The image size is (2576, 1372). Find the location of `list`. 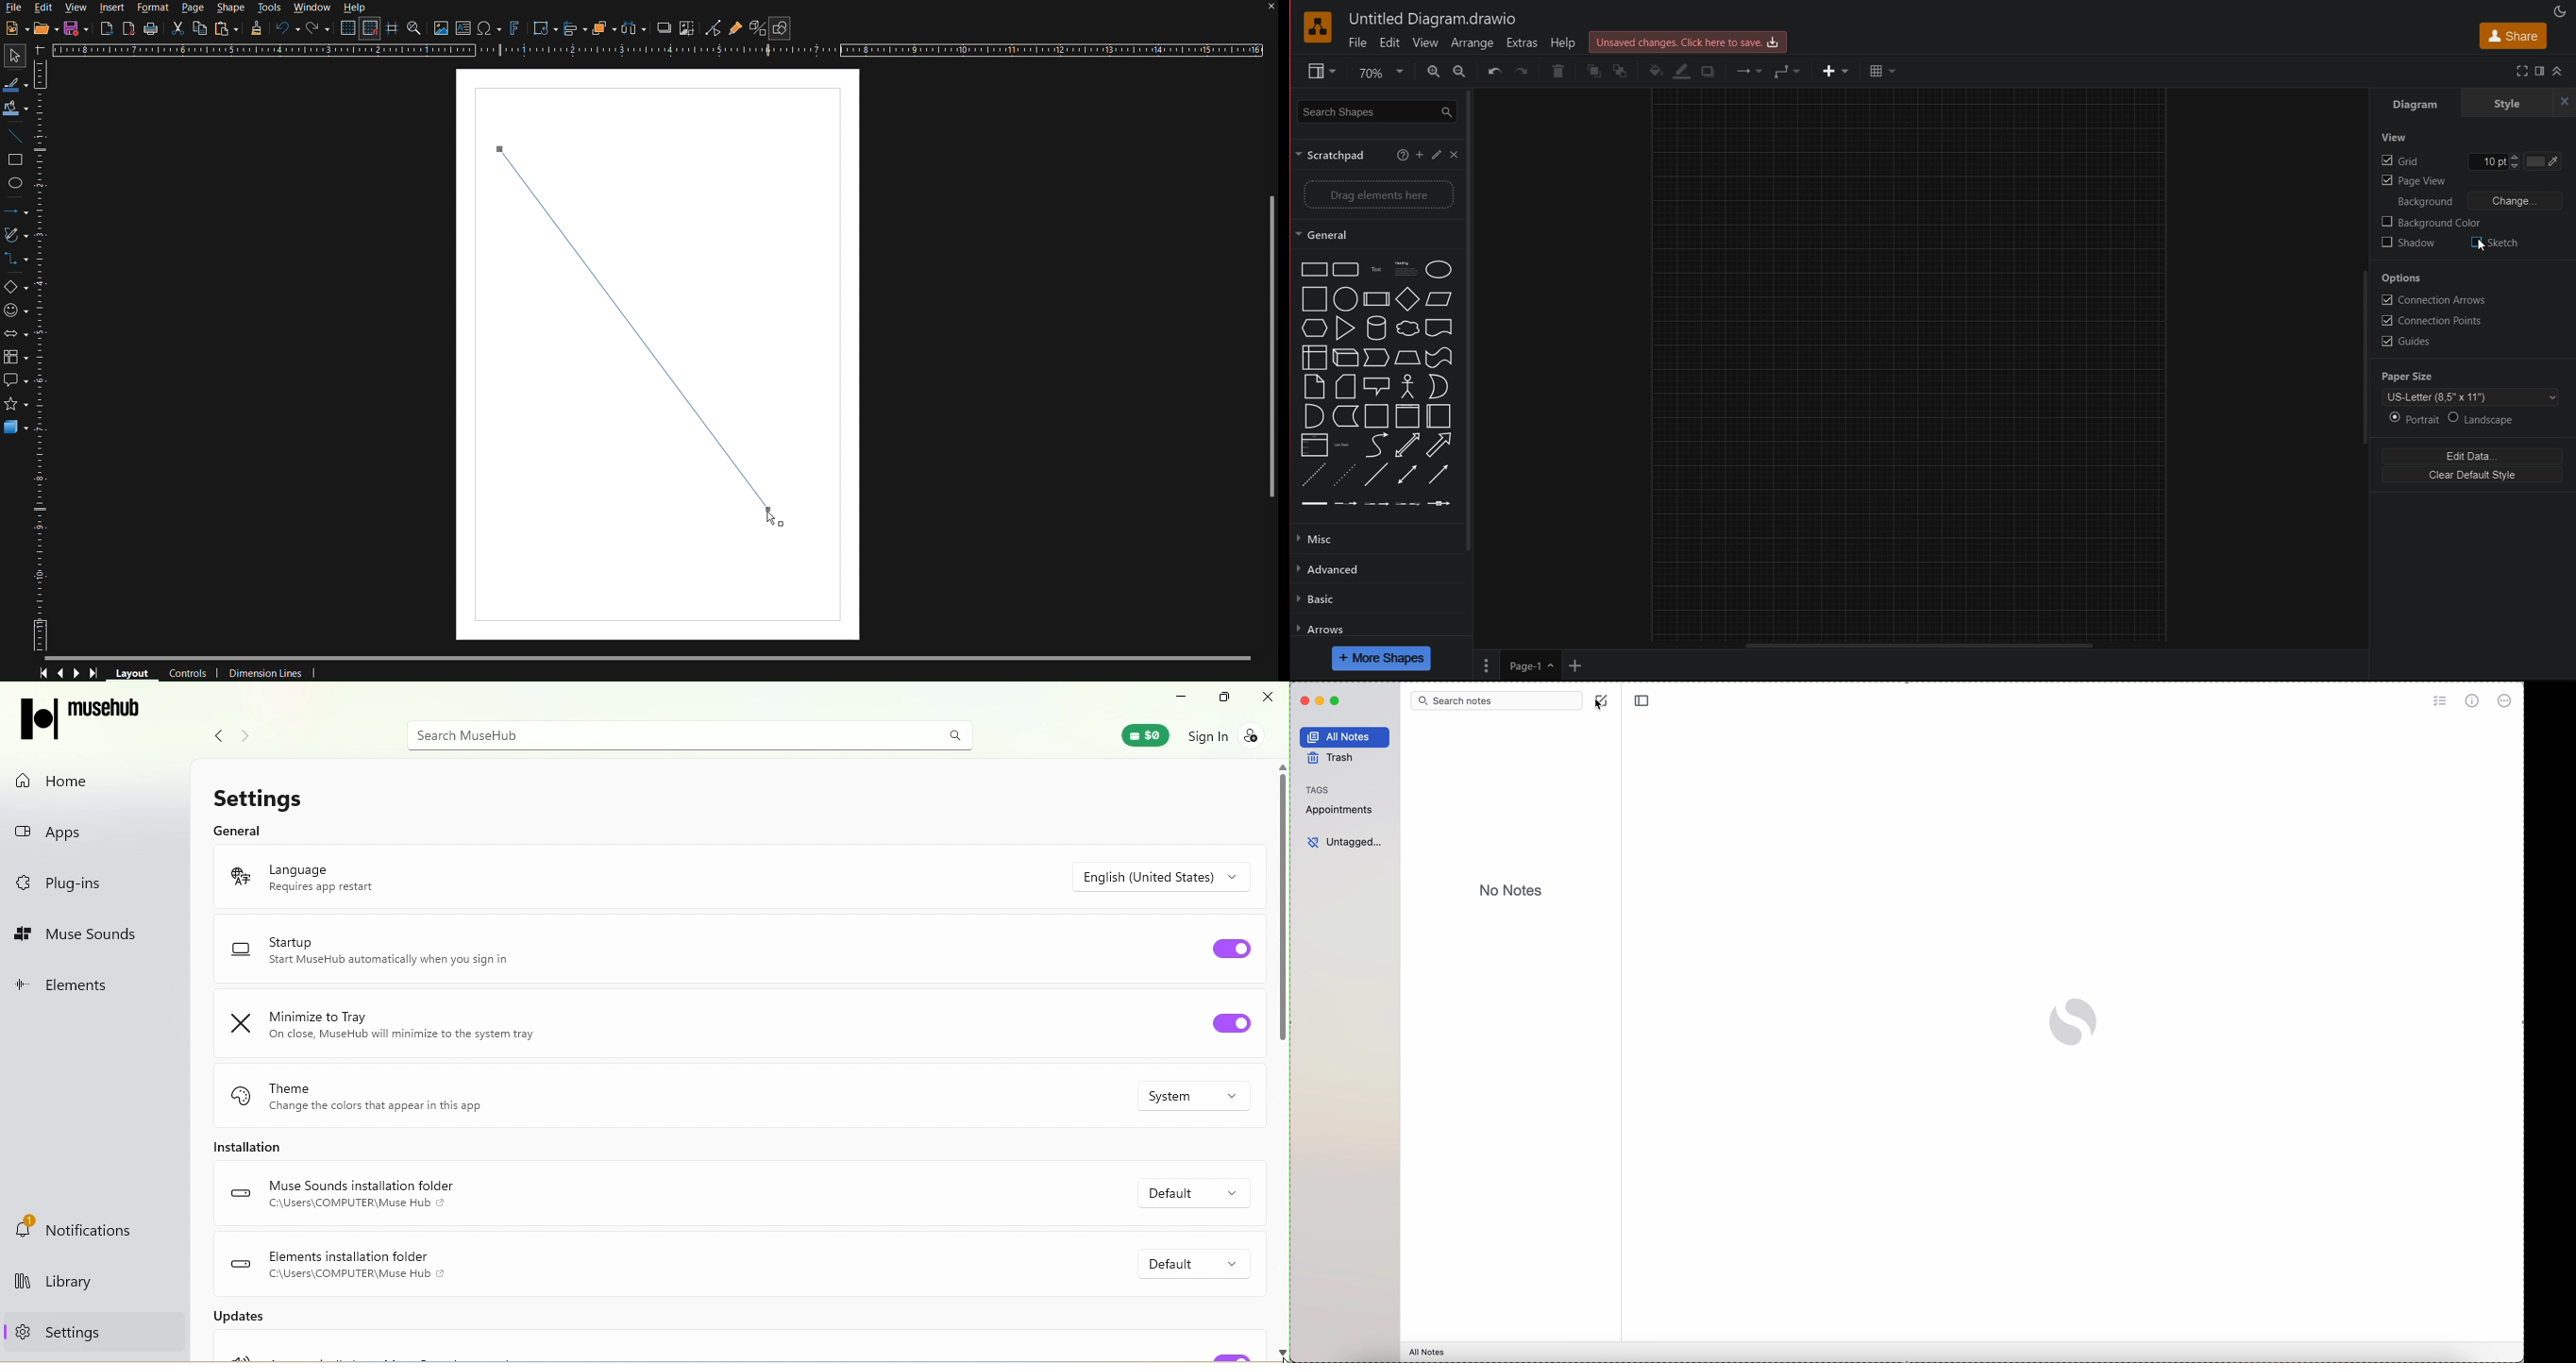

list is located at coordinates (1315, 446).